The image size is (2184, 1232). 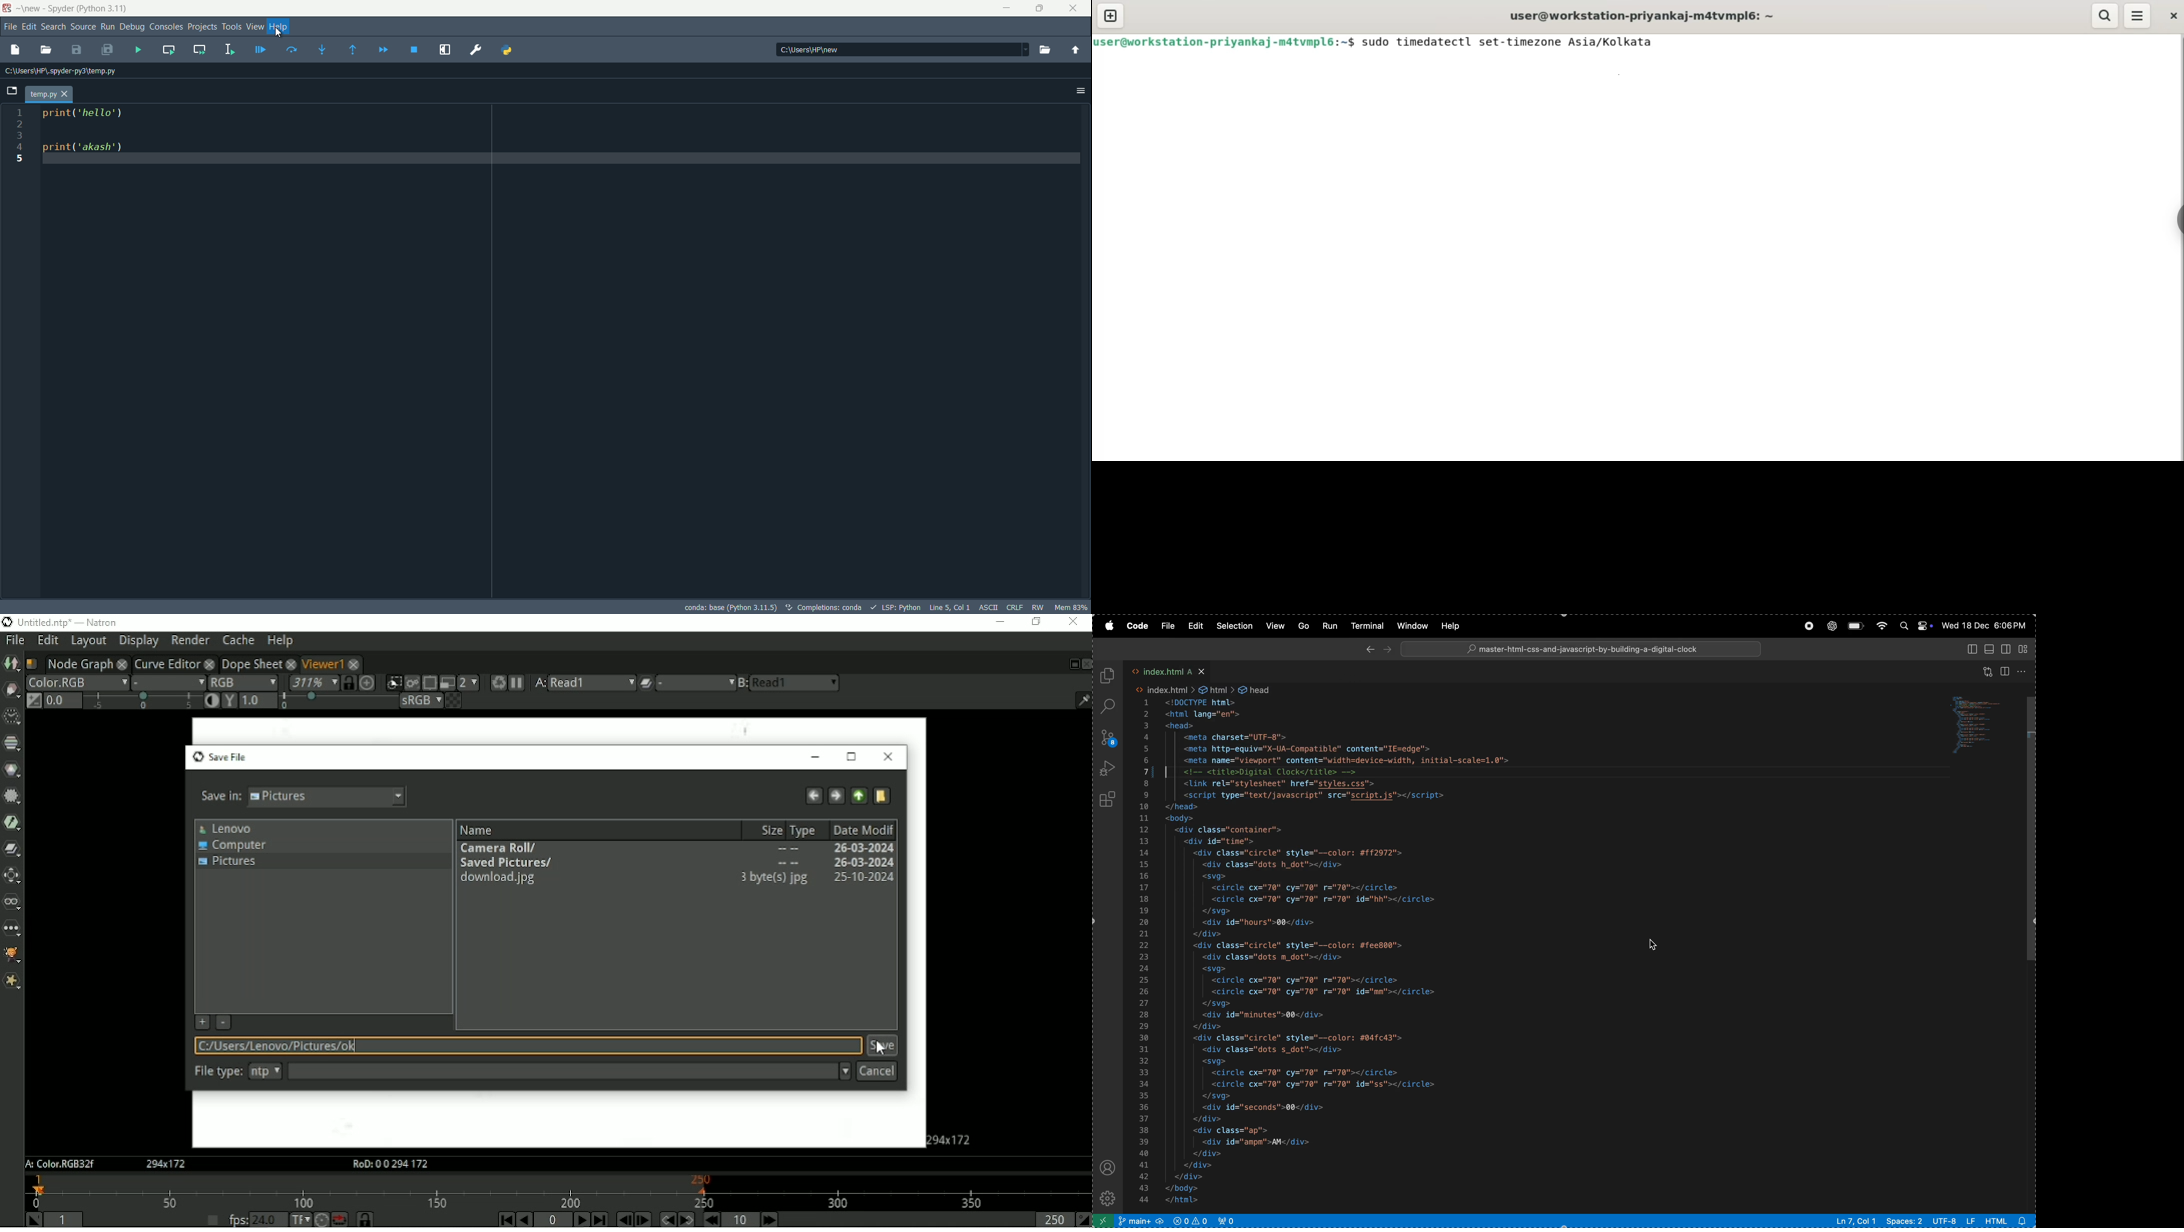 I want to click on print('hello')  print('akash'), so click(x=565, y=138).